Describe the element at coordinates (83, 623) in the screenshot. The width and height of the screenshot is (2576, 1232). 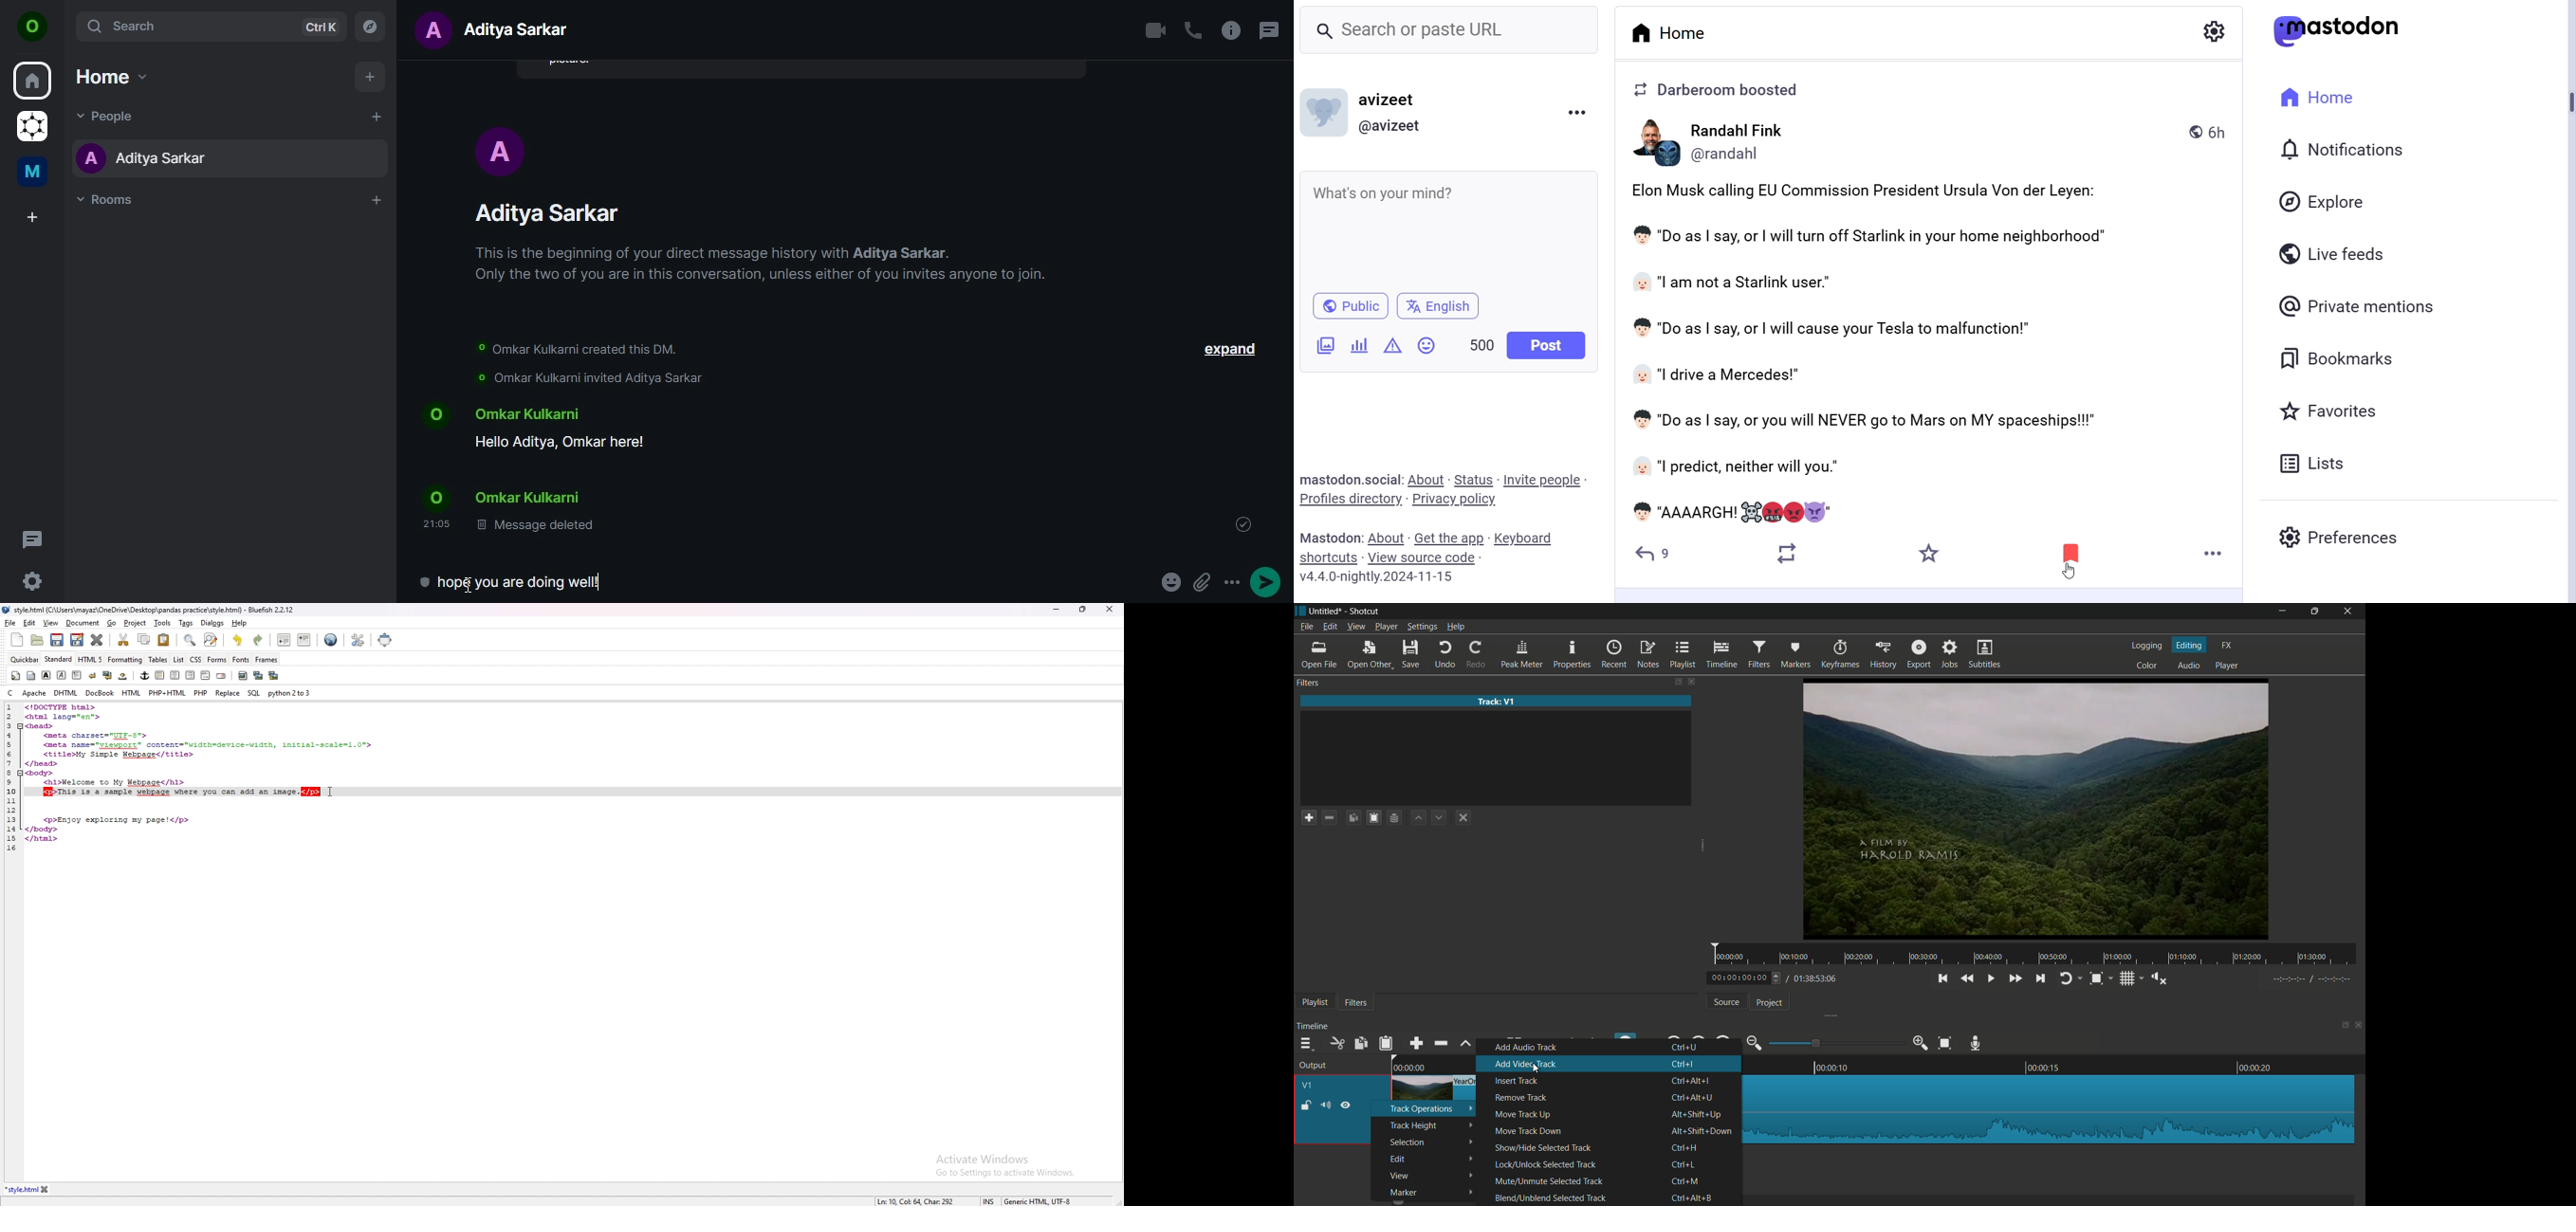
I see `document` at that location.